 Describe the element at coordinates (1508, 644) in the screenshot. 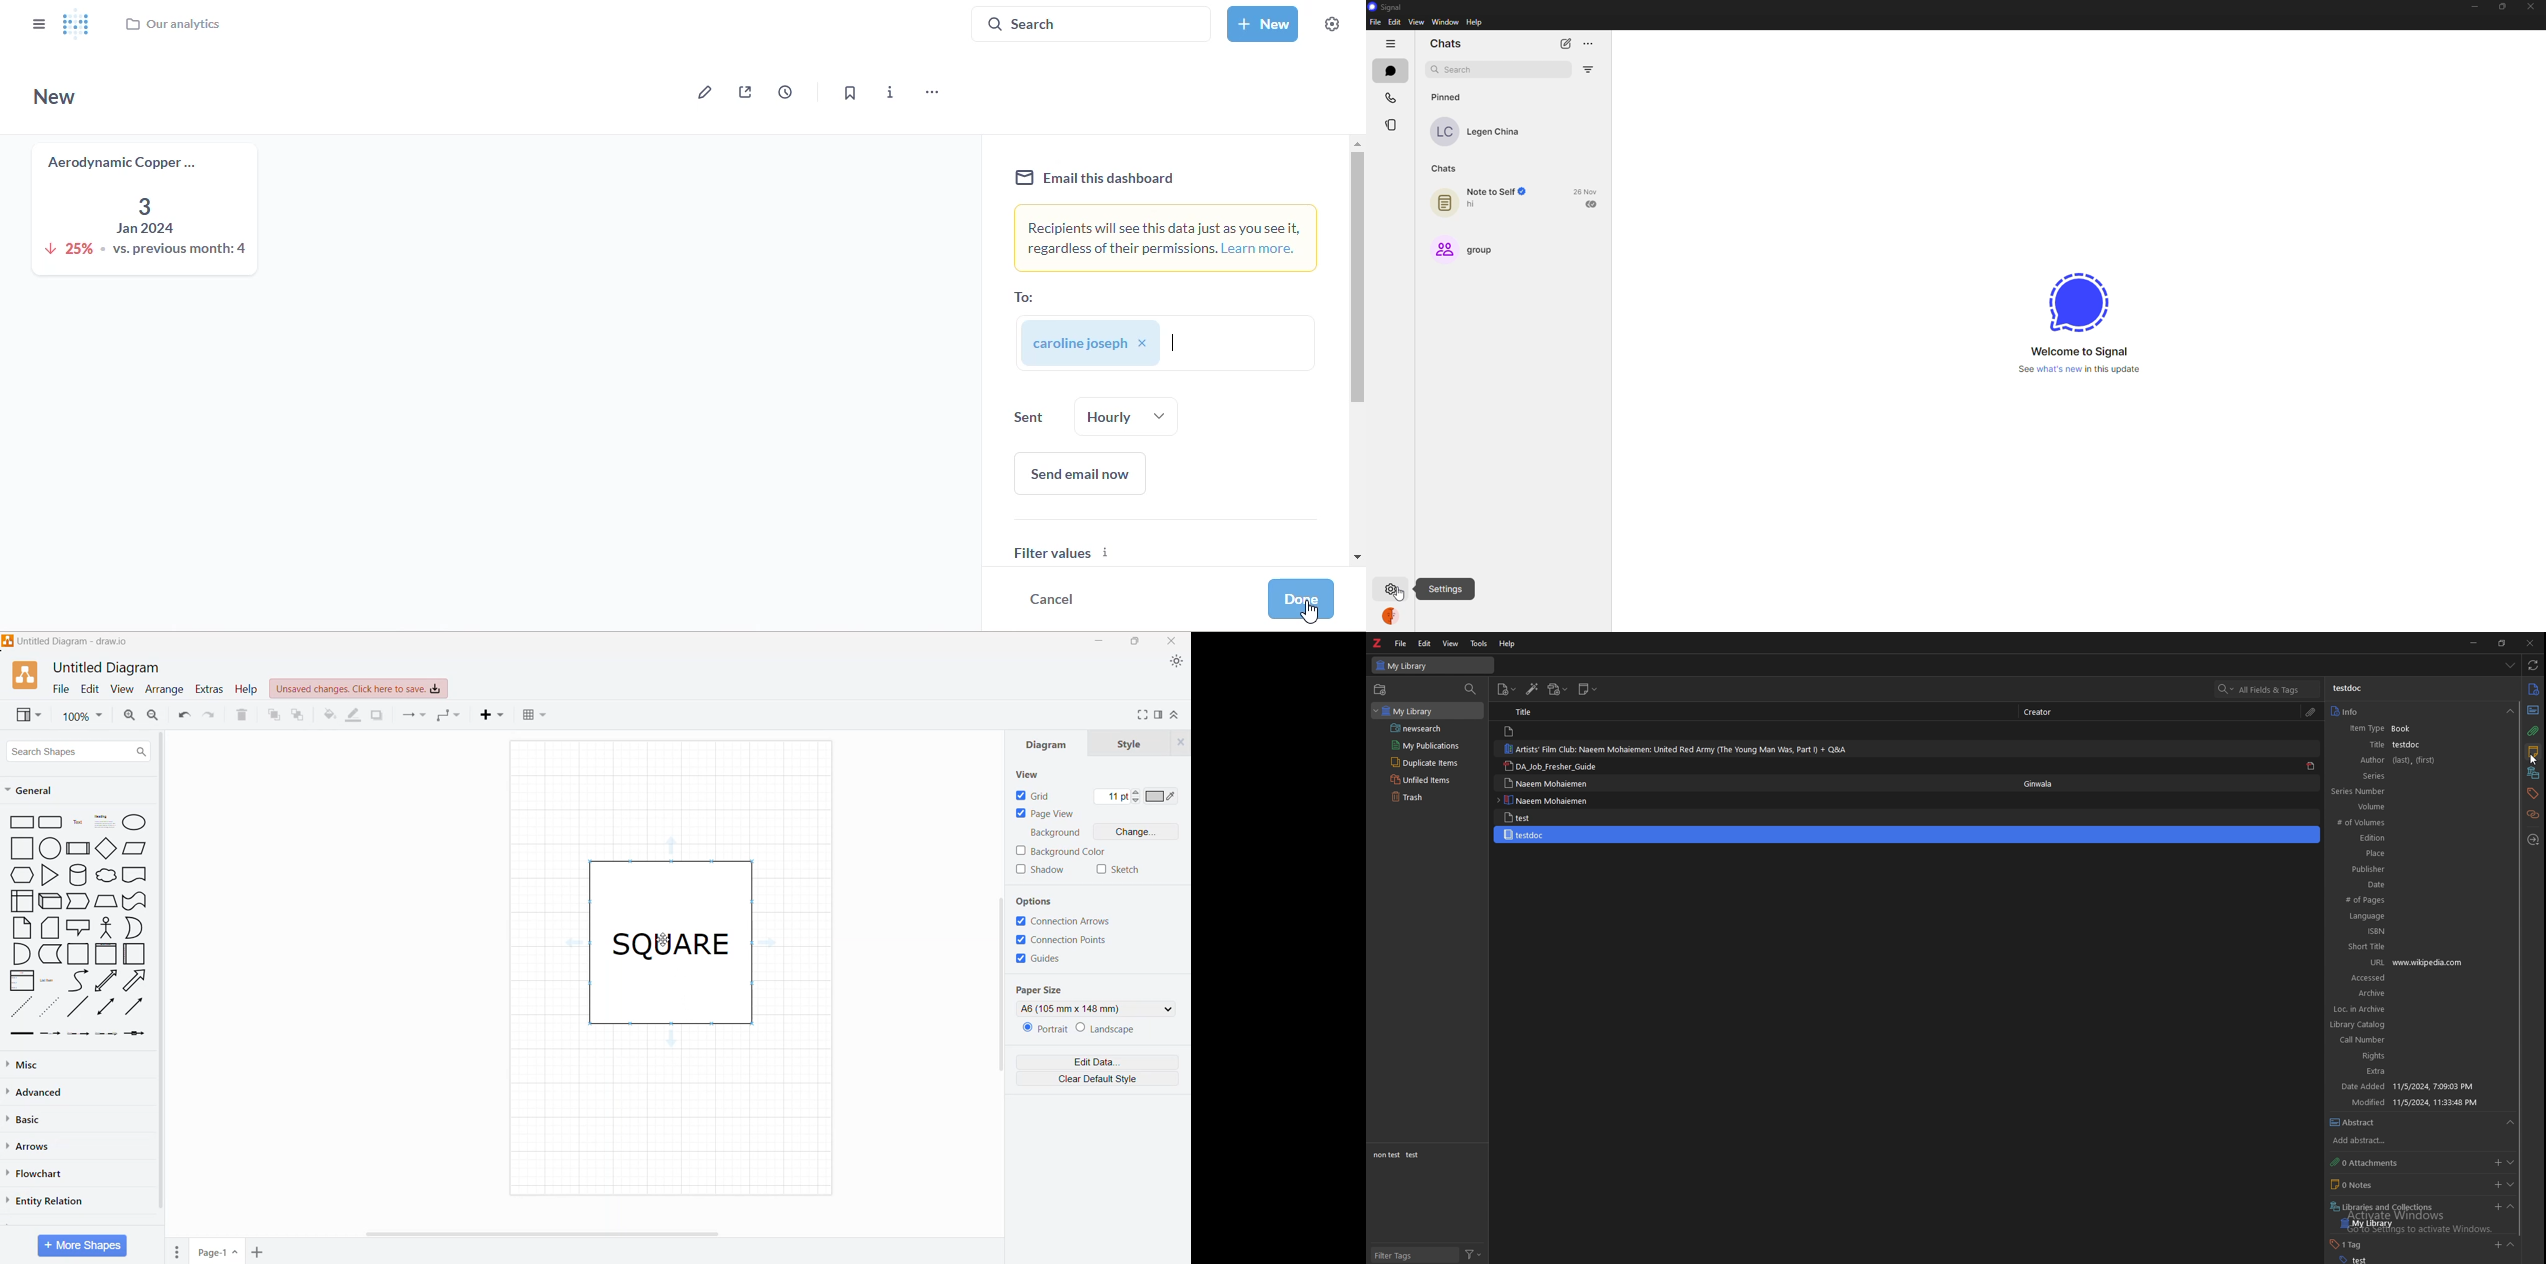

I see `help` at that location.